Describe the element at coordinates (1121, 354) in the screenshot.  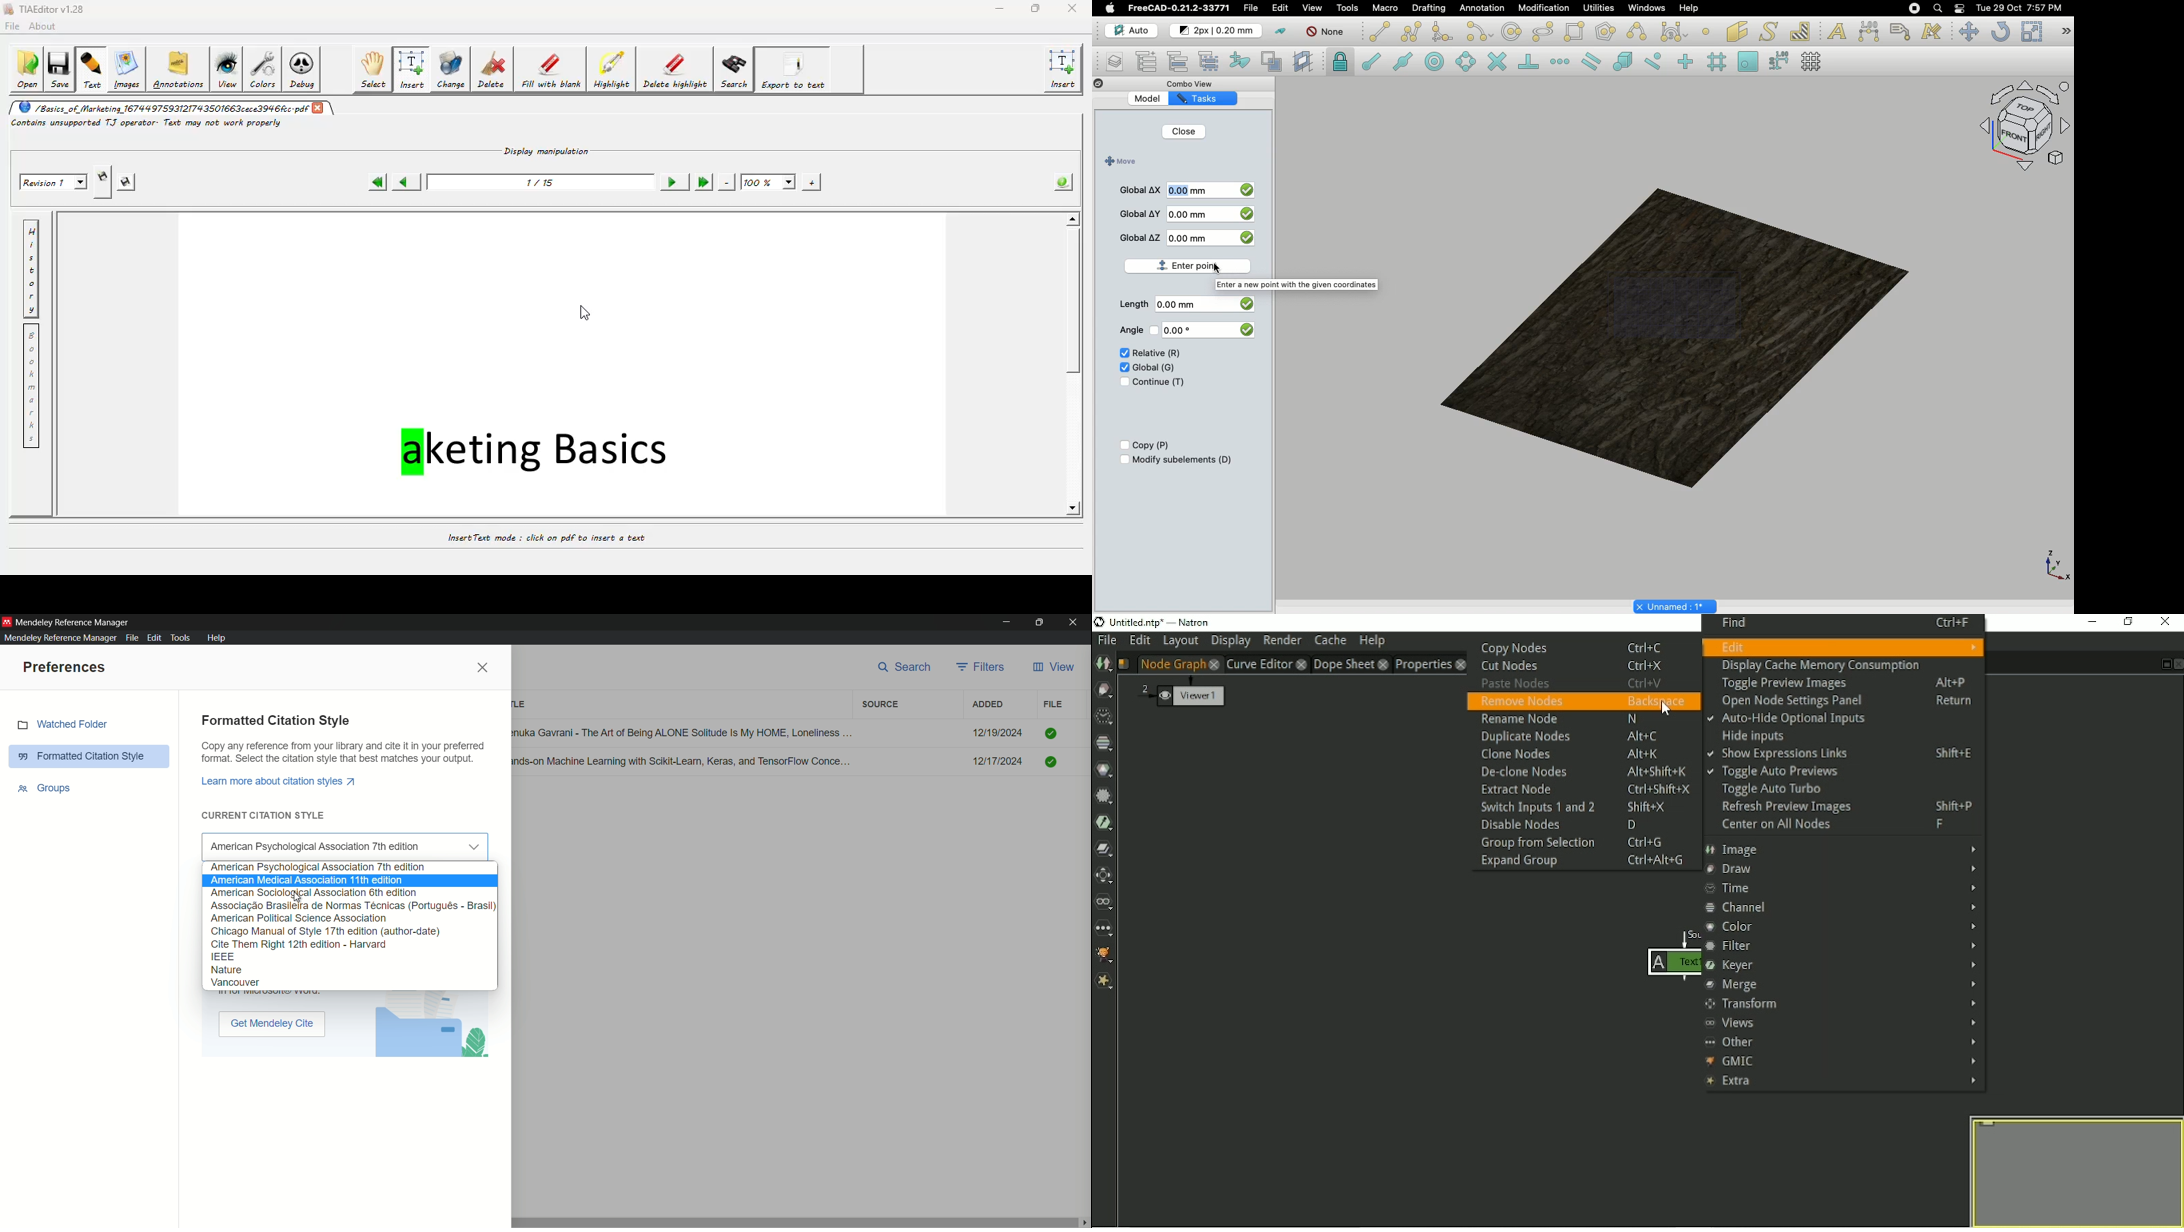
I see `Check` at that location.